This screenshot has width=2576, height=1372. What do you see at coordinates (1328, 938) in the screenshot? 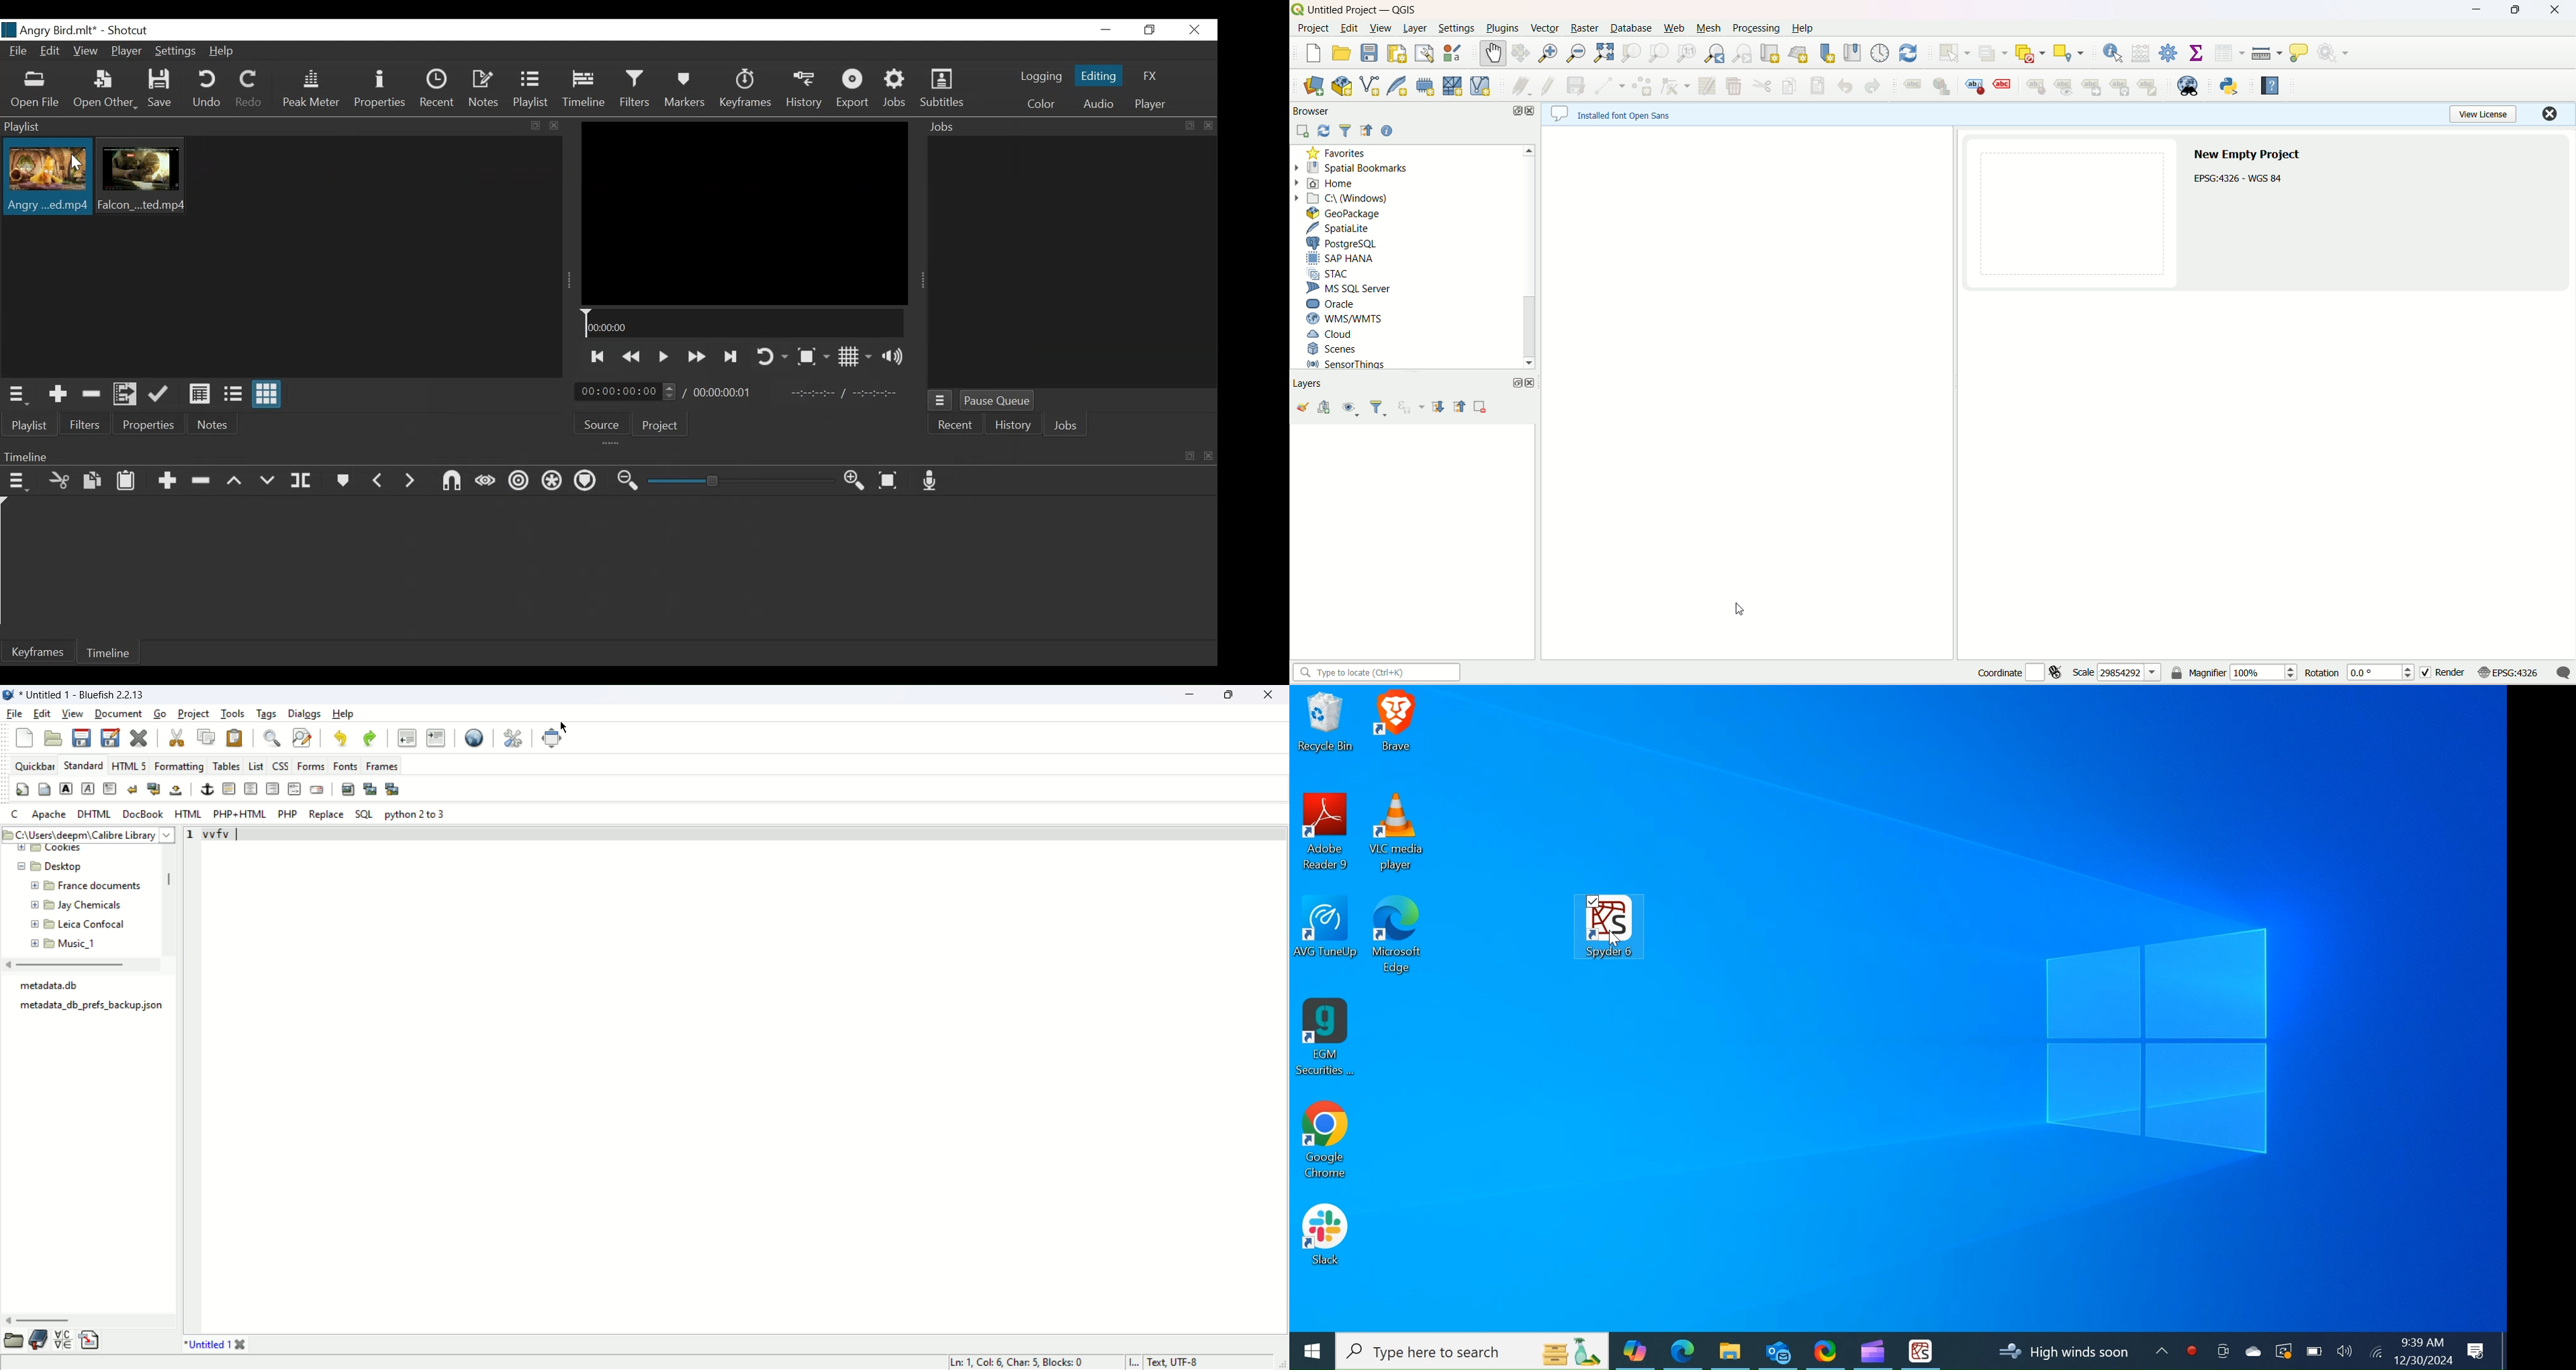
I see `AVG TuneUp Desktop Icon` at bounding box center [1328, 938].